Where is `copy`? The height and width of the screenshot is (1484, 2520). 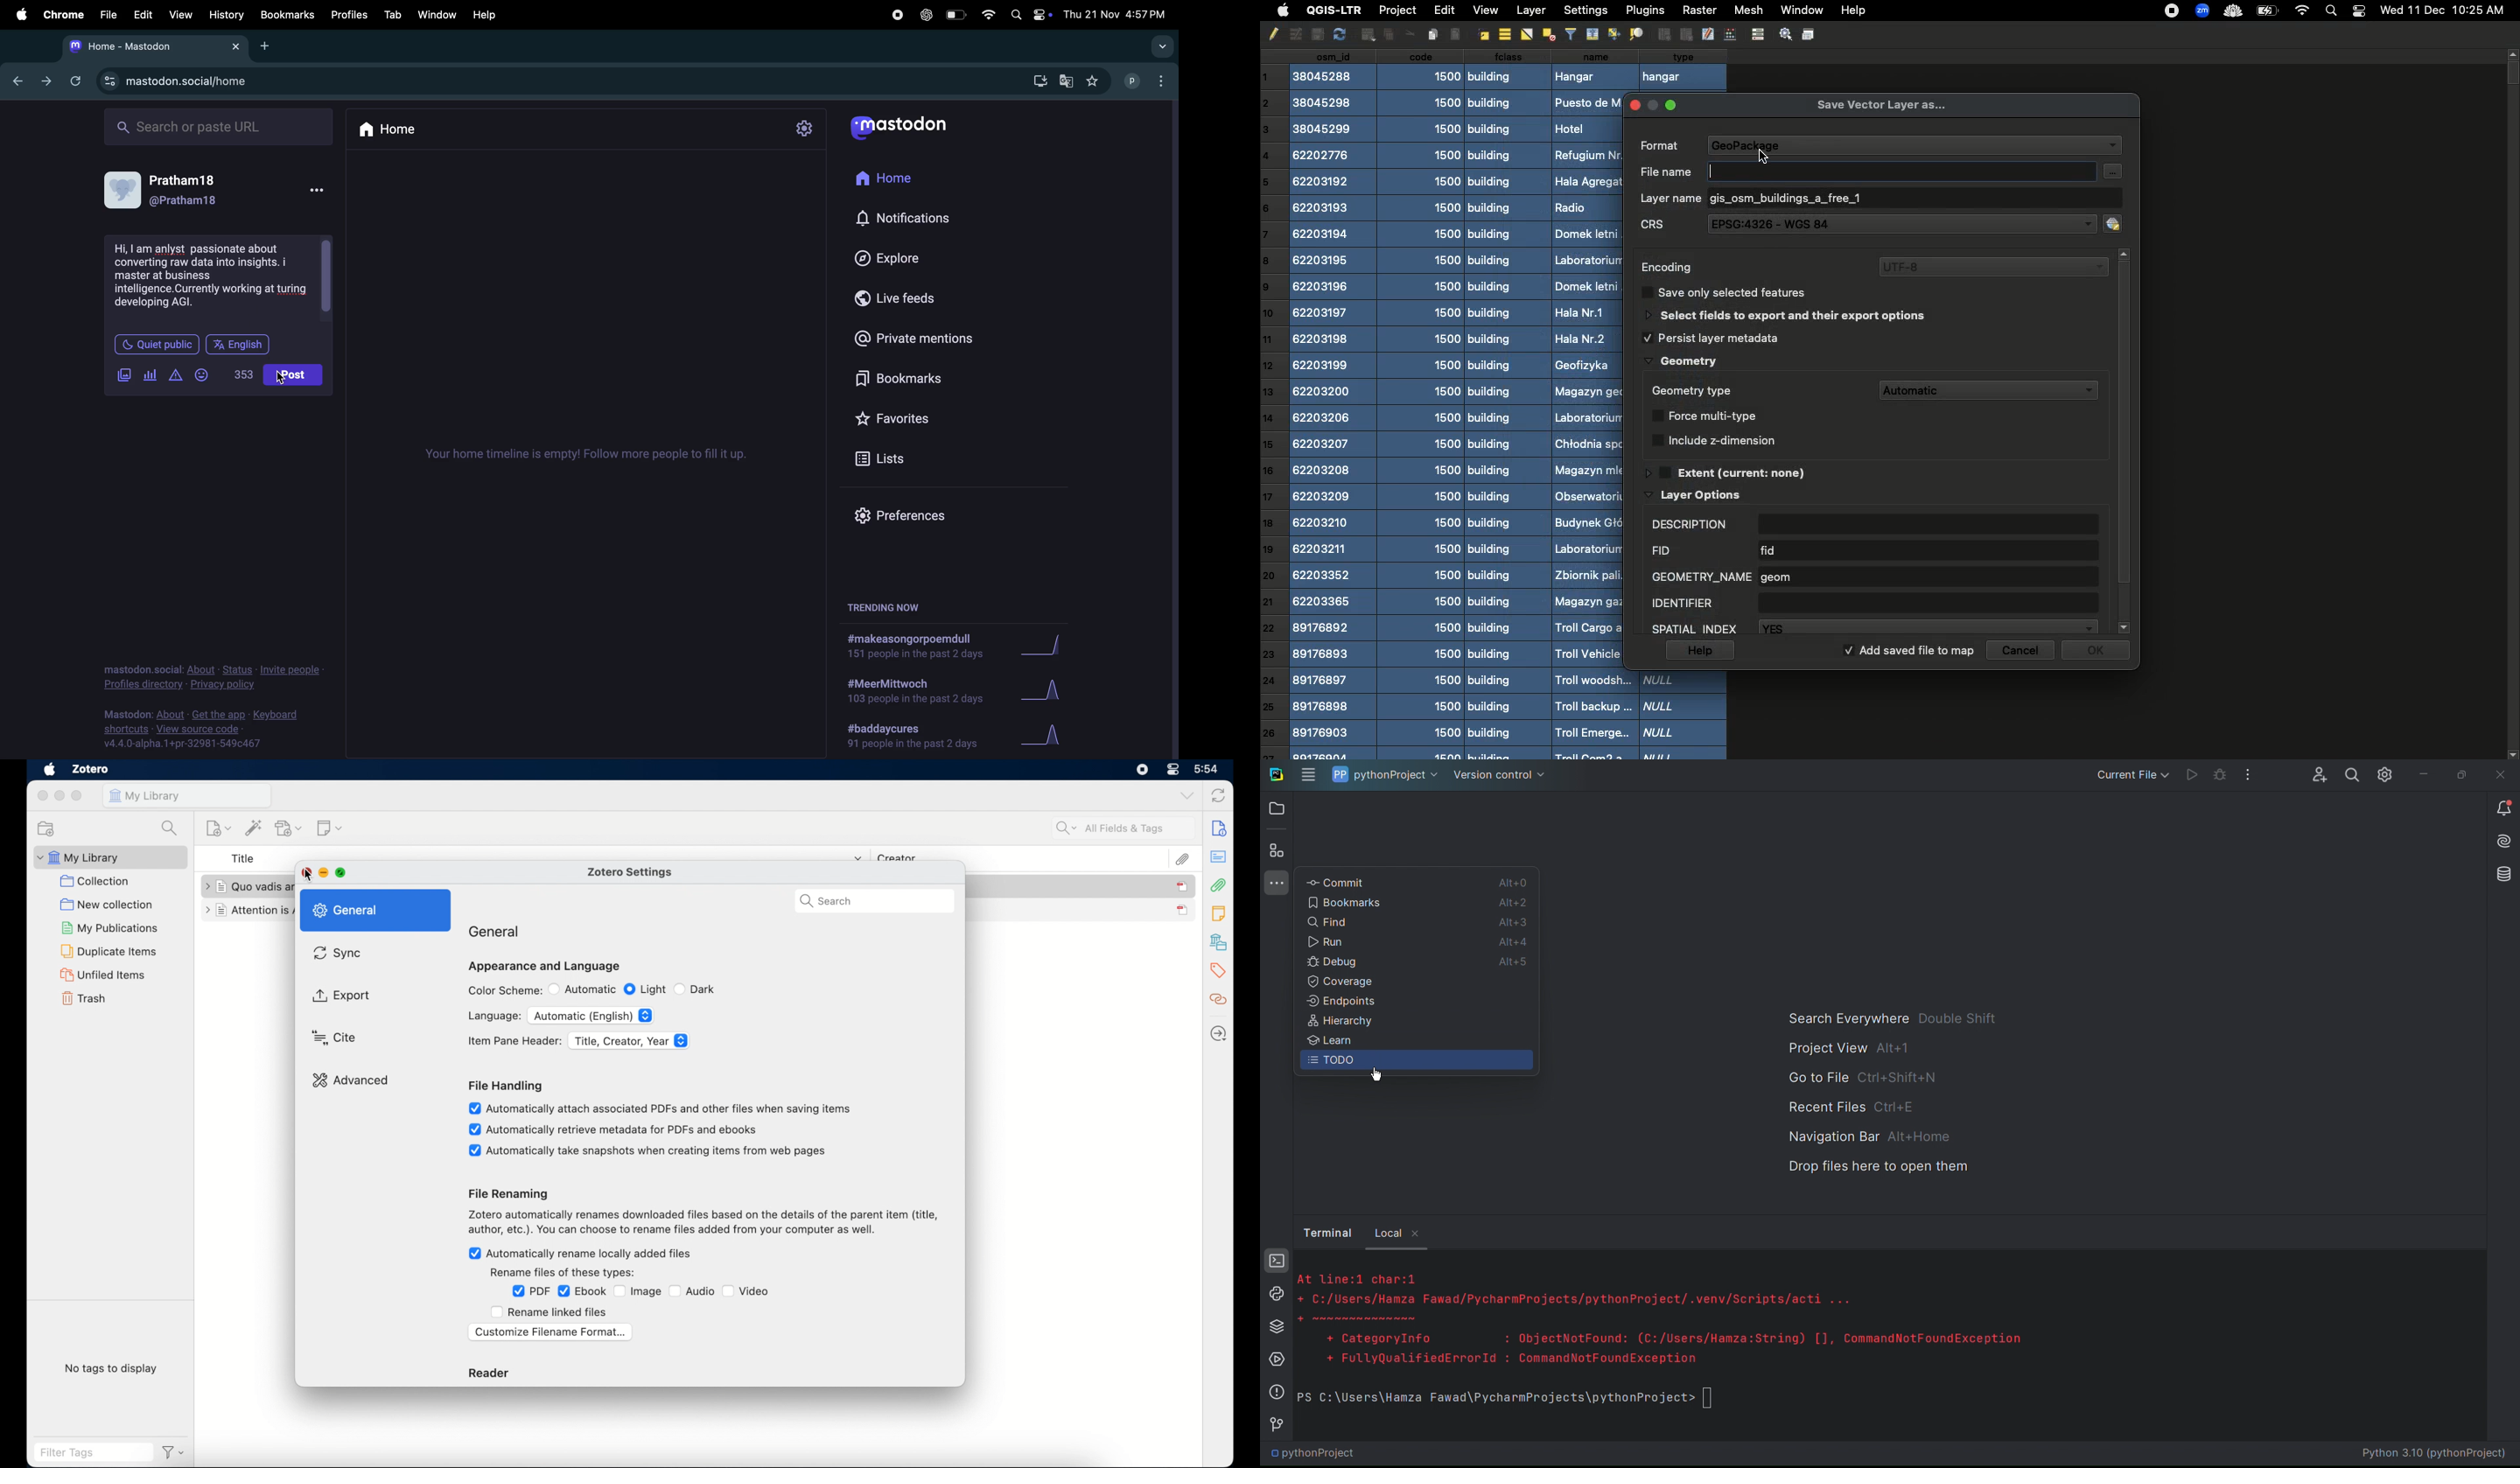 copy is located at coordinates (1314, 34).